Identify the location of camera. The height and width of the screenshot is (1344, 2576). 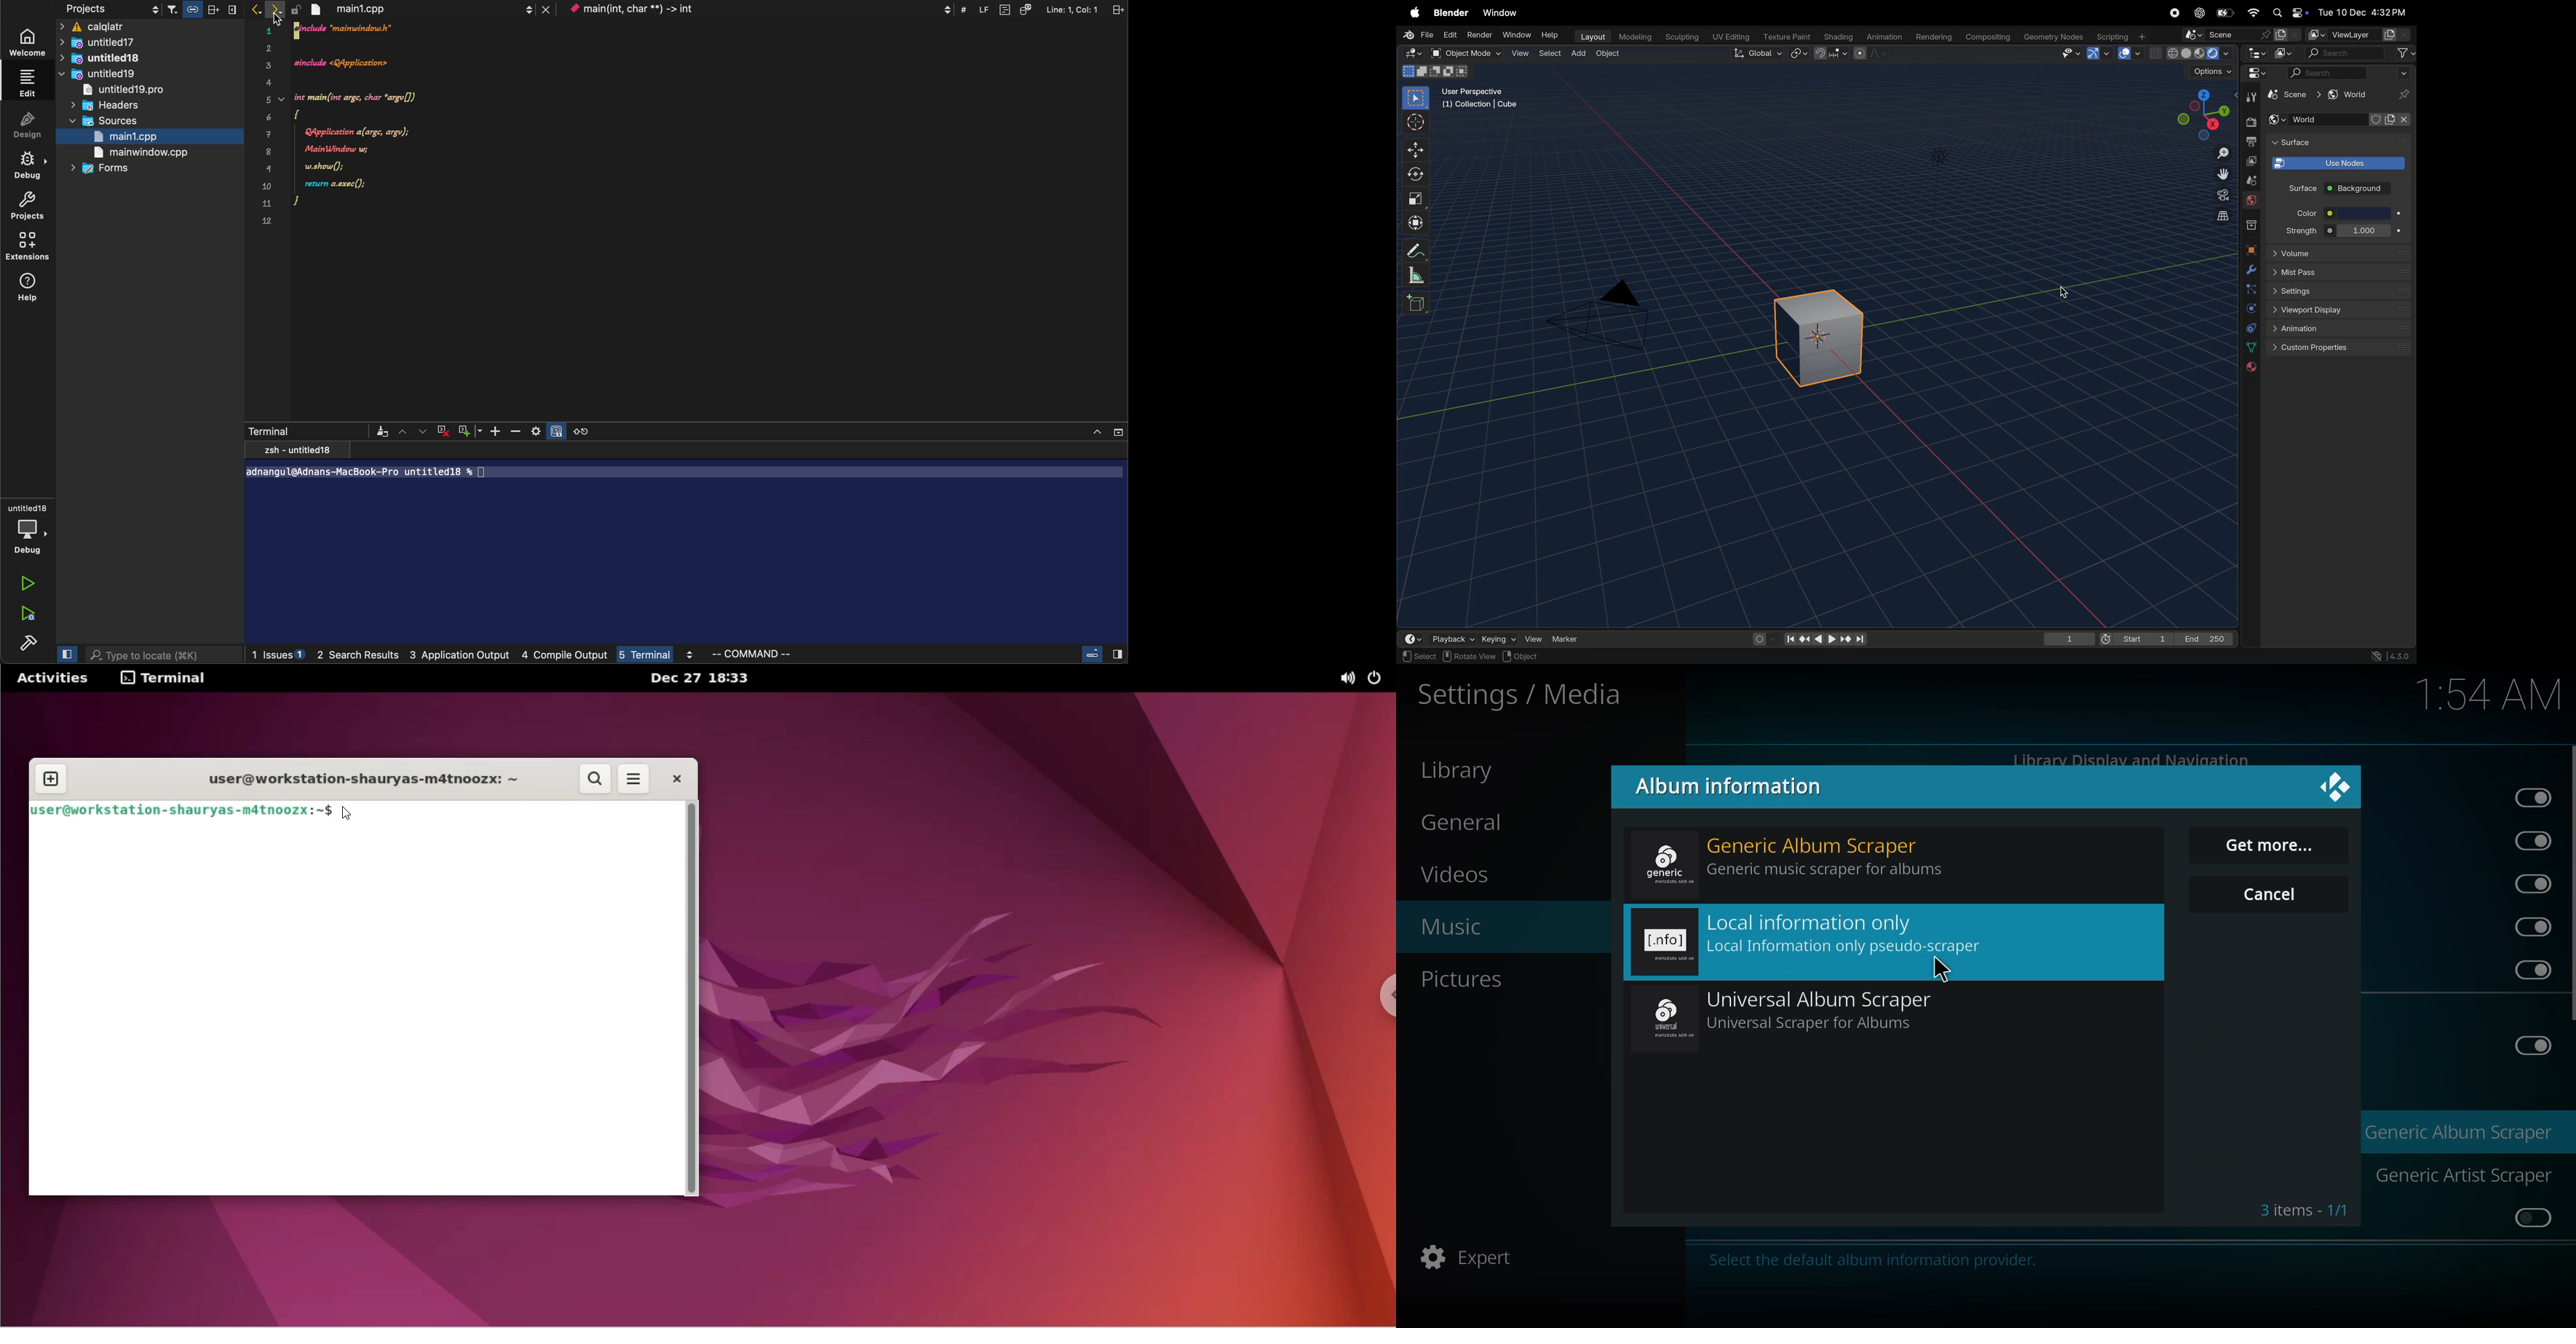
(1608, 315).